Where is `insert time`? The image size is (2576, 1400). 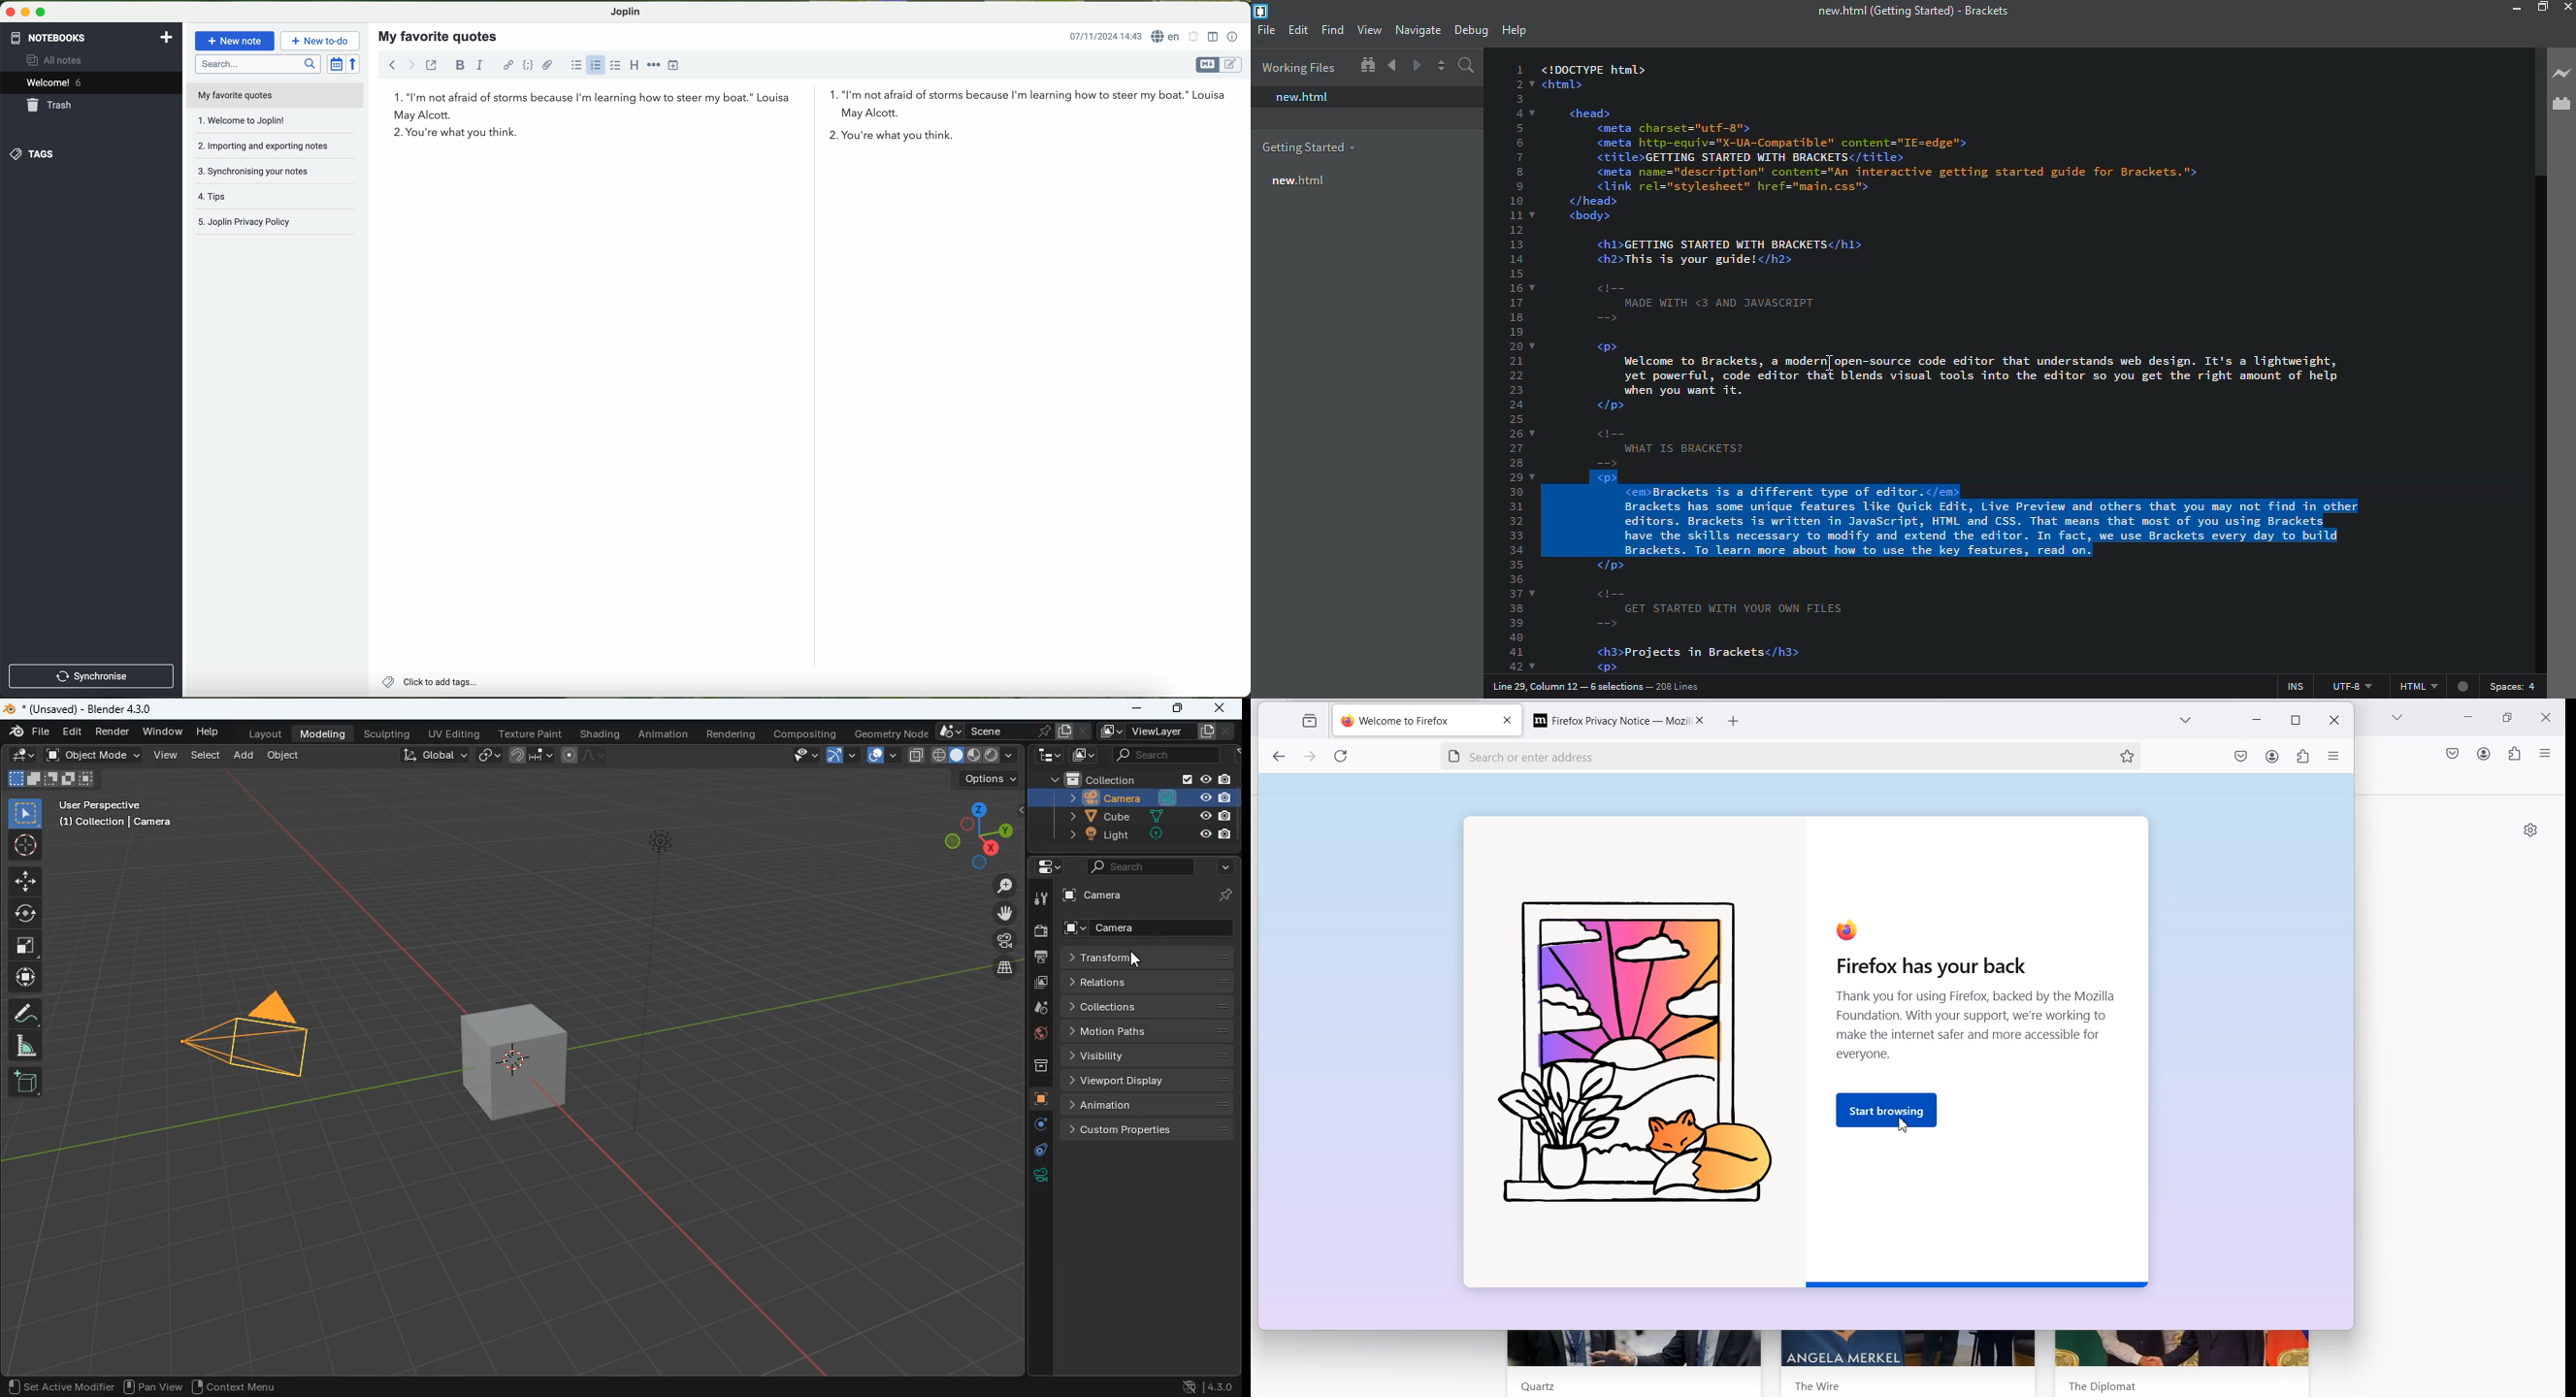
insert time is located at coordinates (676, 64).